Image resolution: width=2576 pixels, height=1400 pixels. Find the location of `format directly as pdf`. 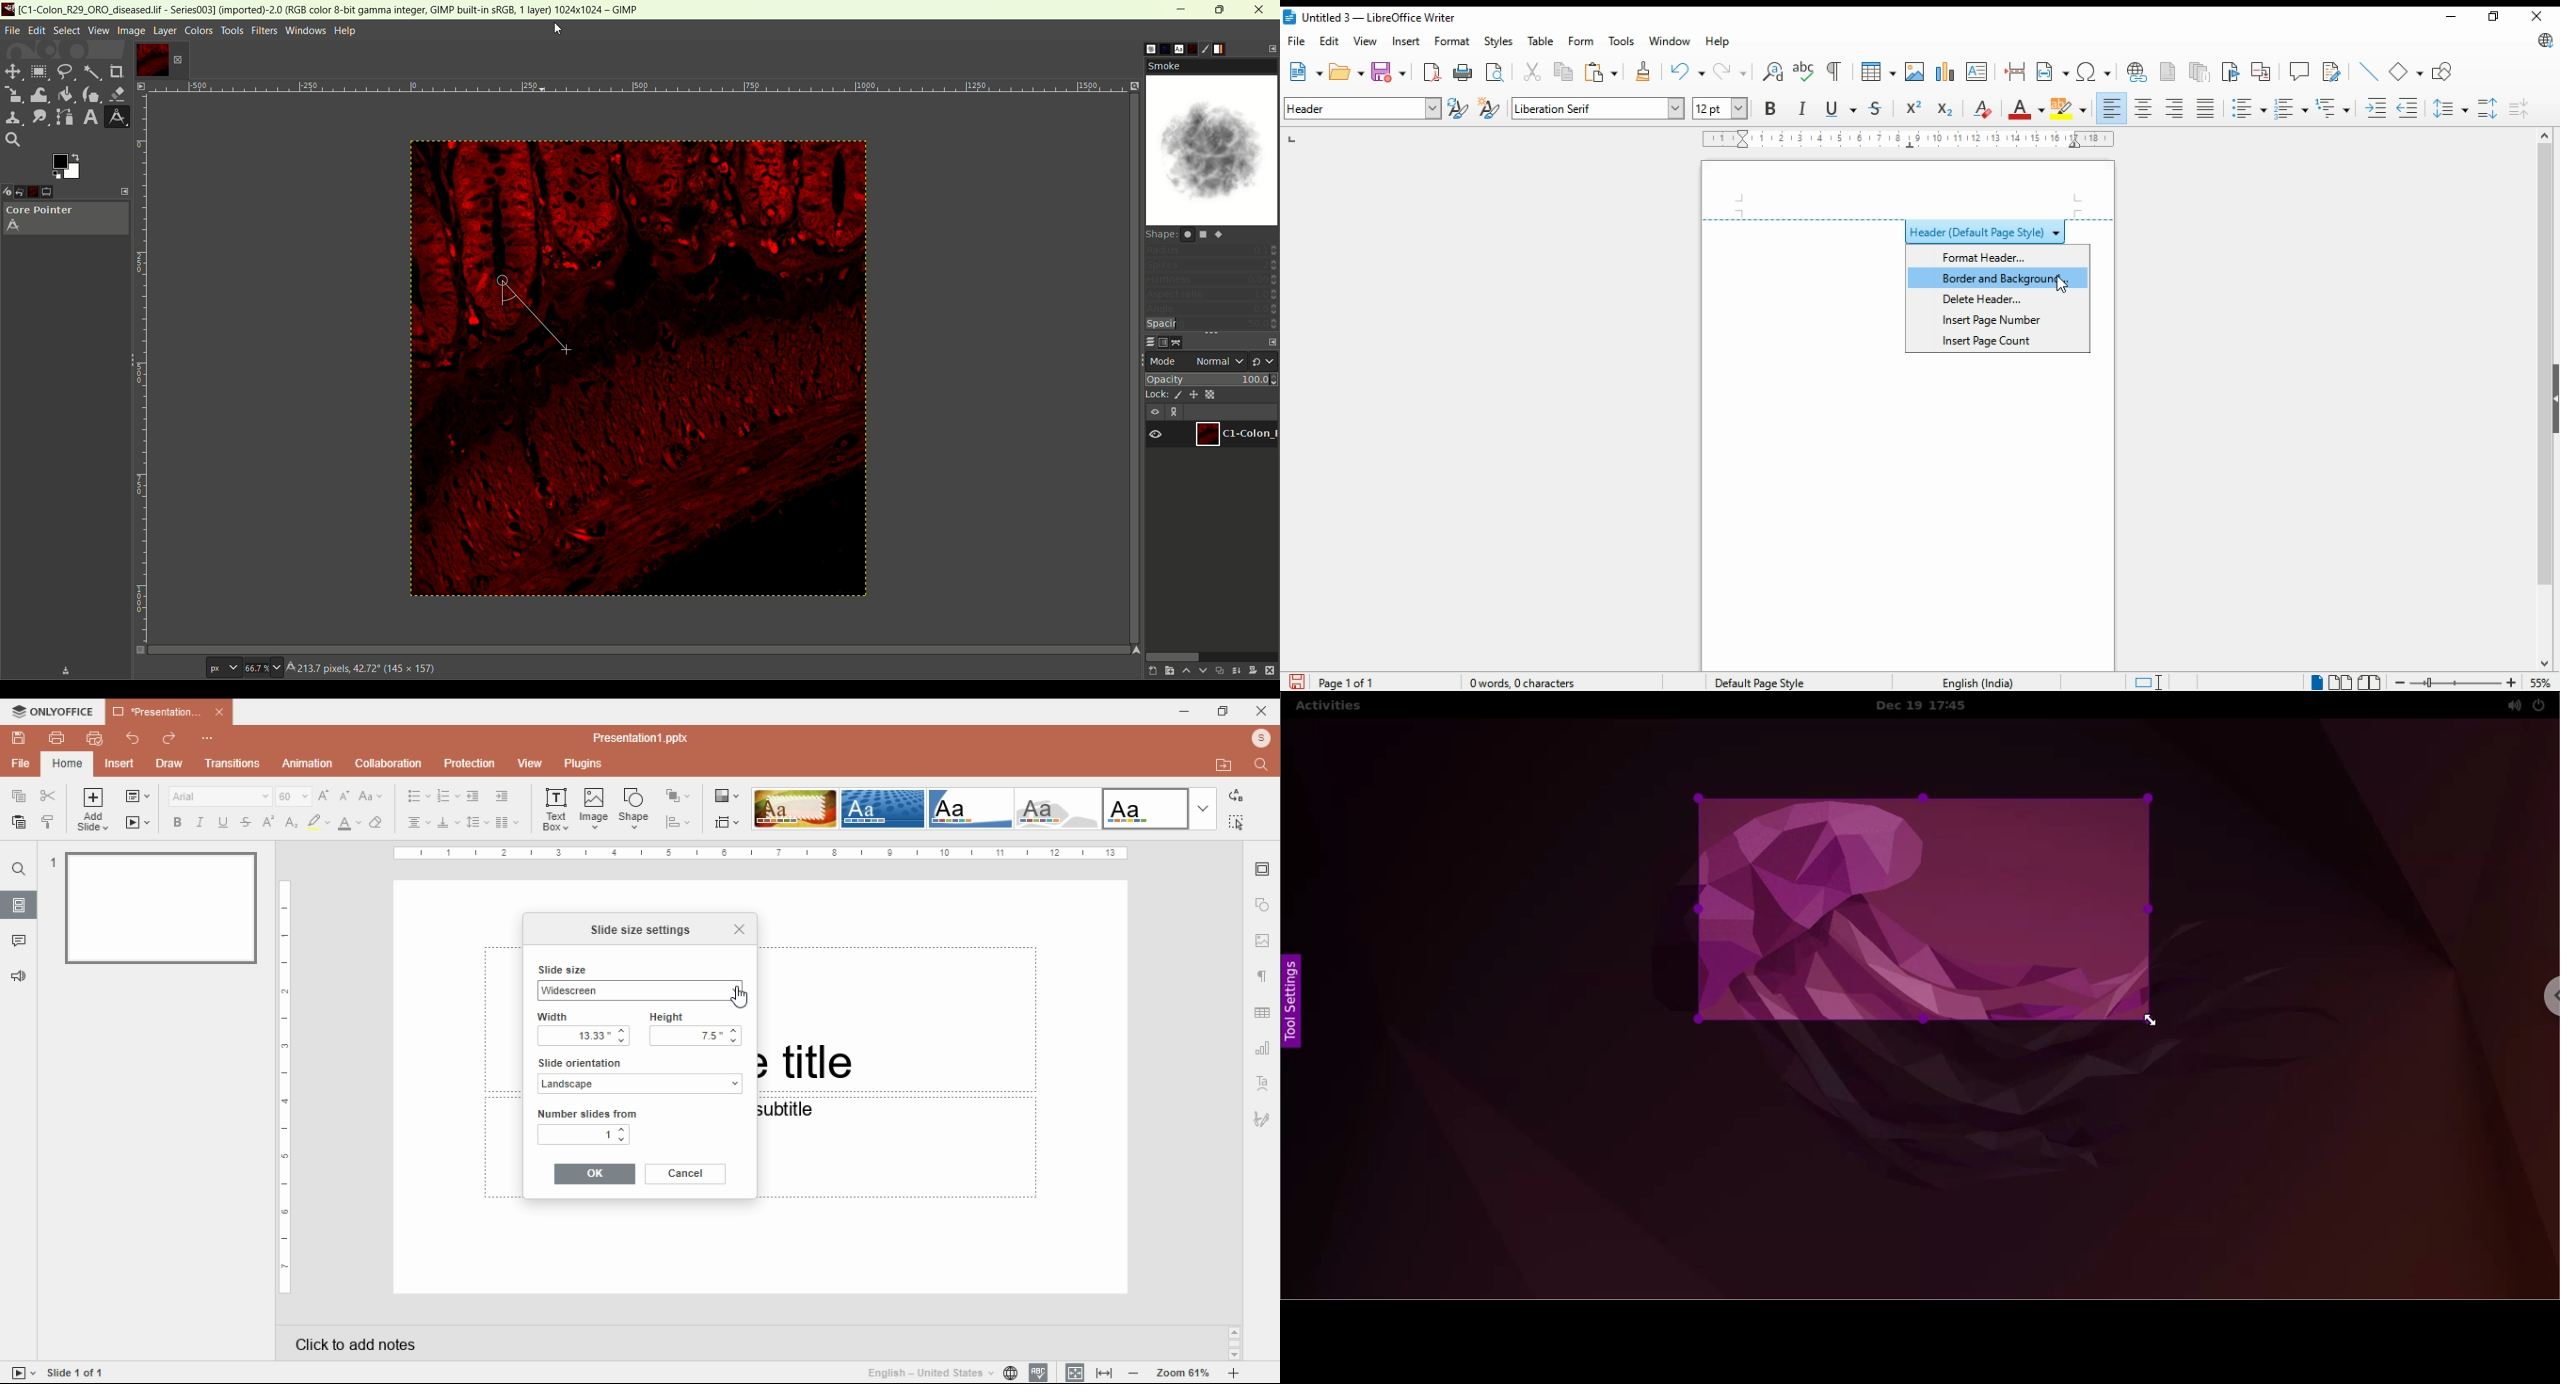

format directly as pdf is located at coordinates (1433, 72).